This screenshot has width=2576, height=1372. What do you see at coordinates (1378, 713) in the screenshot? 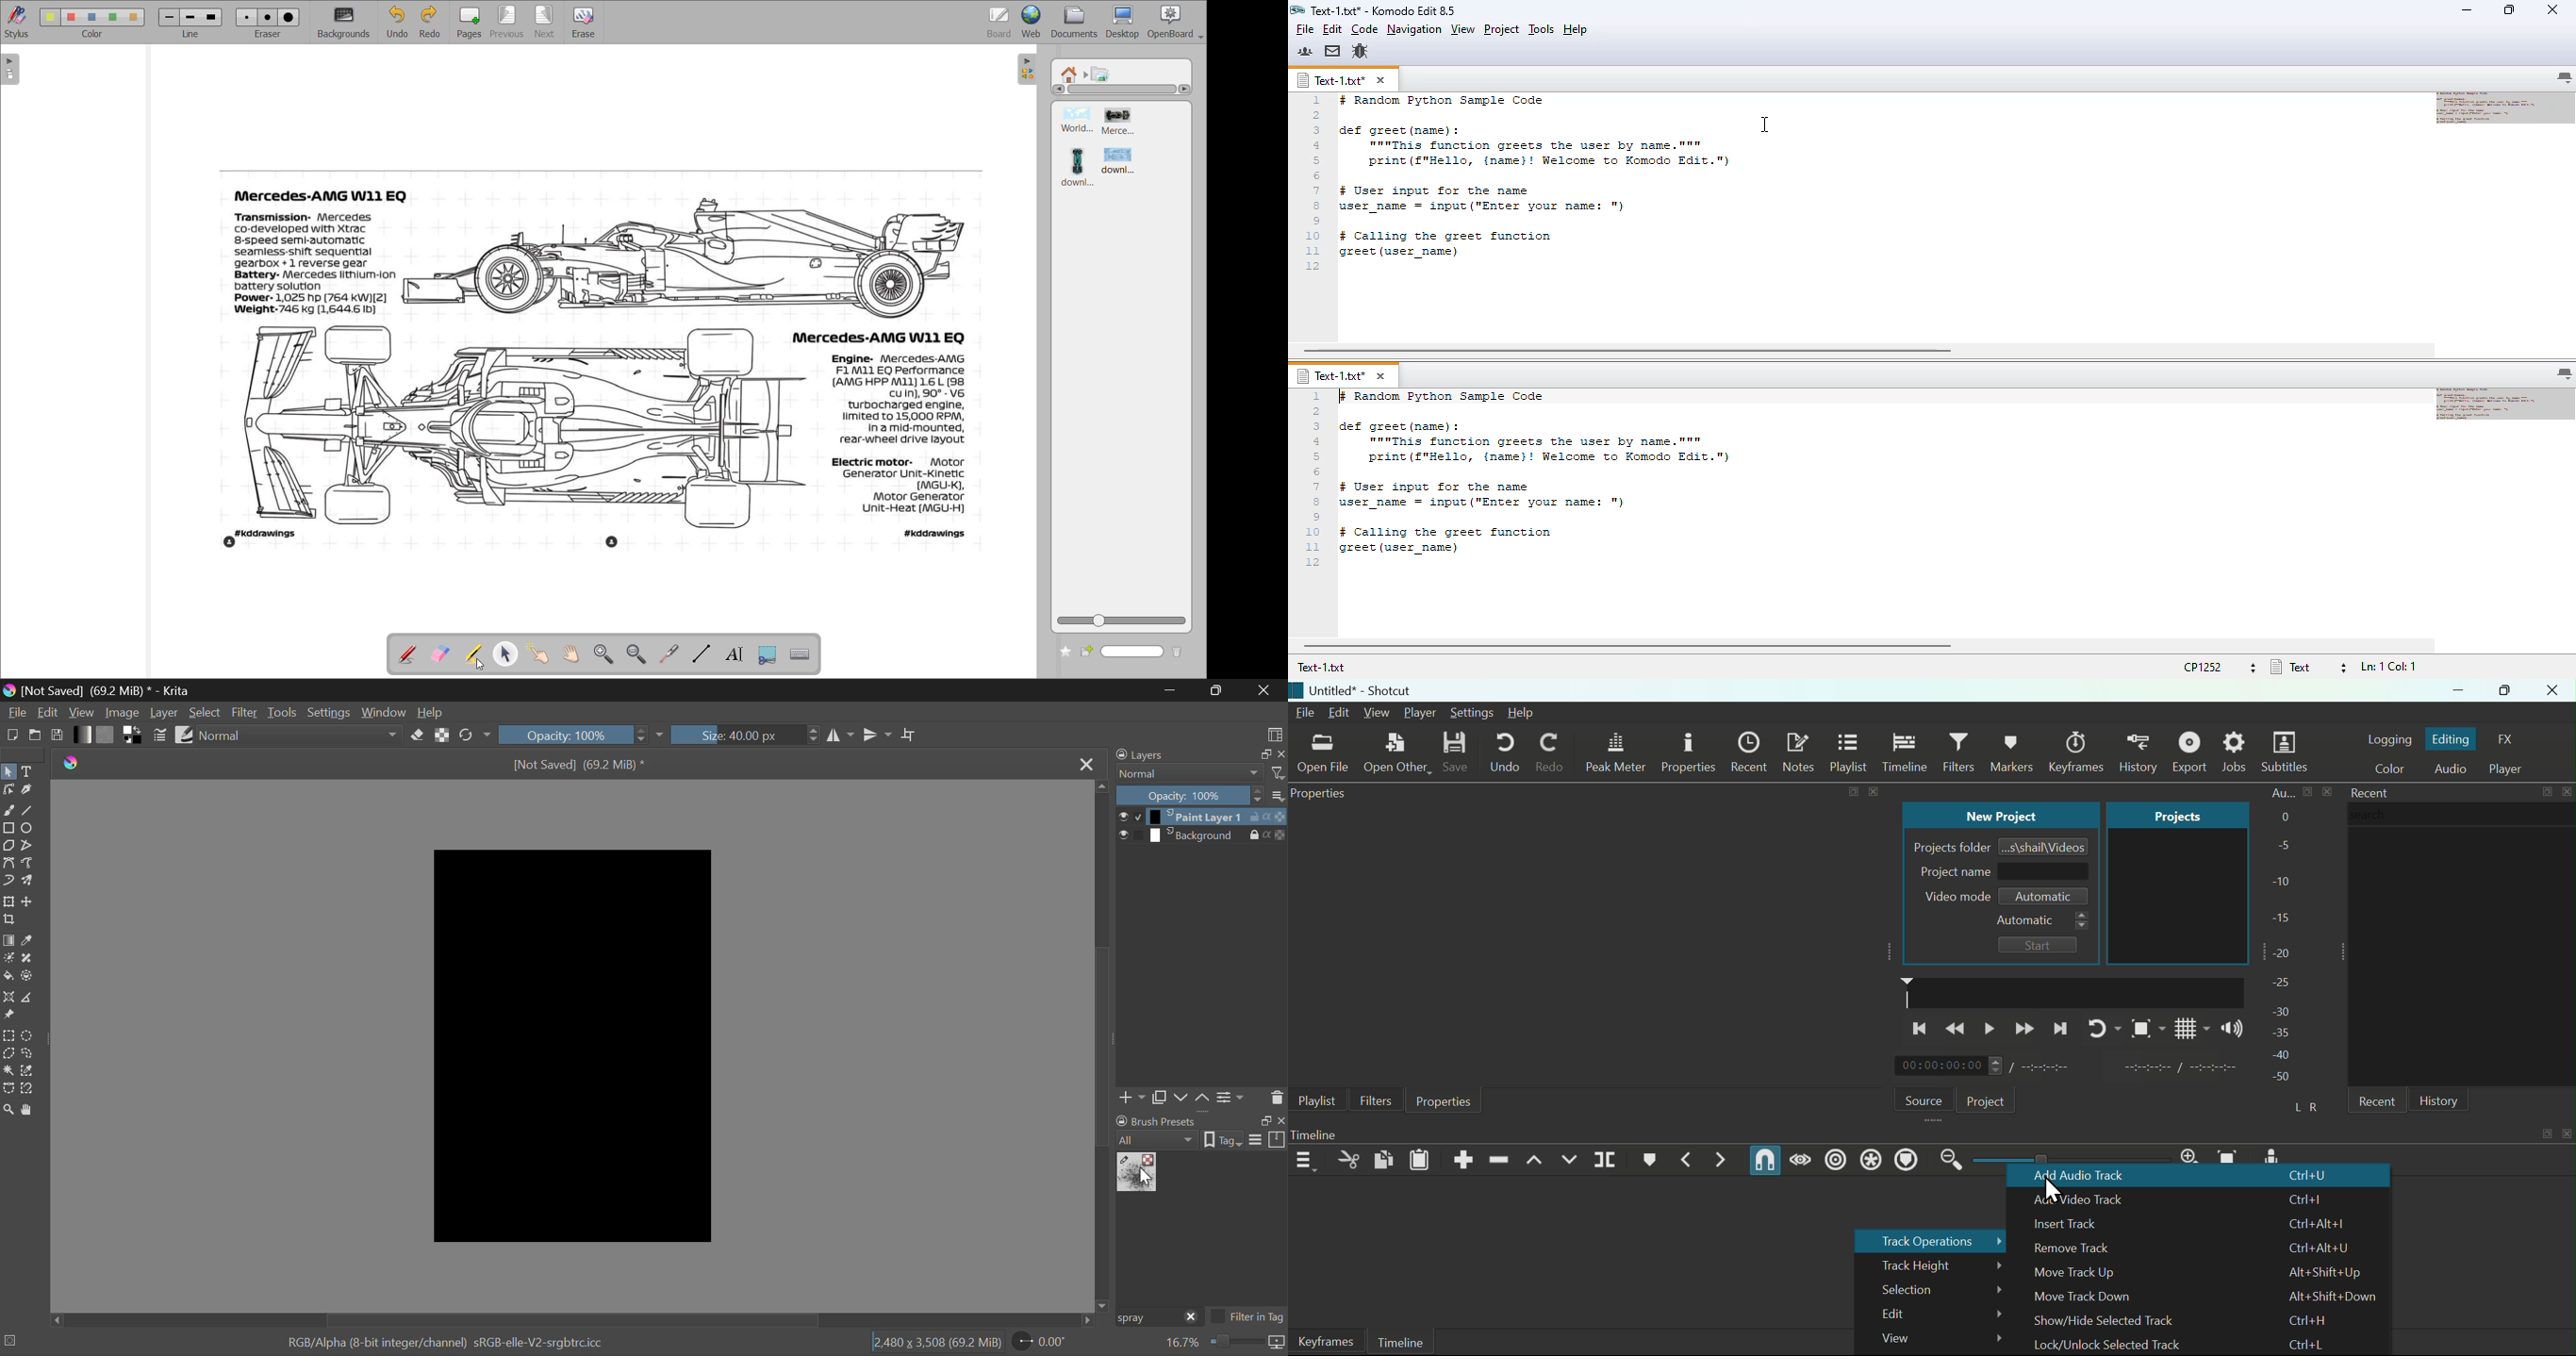
I see `View` at bounding box center [1378, 713].